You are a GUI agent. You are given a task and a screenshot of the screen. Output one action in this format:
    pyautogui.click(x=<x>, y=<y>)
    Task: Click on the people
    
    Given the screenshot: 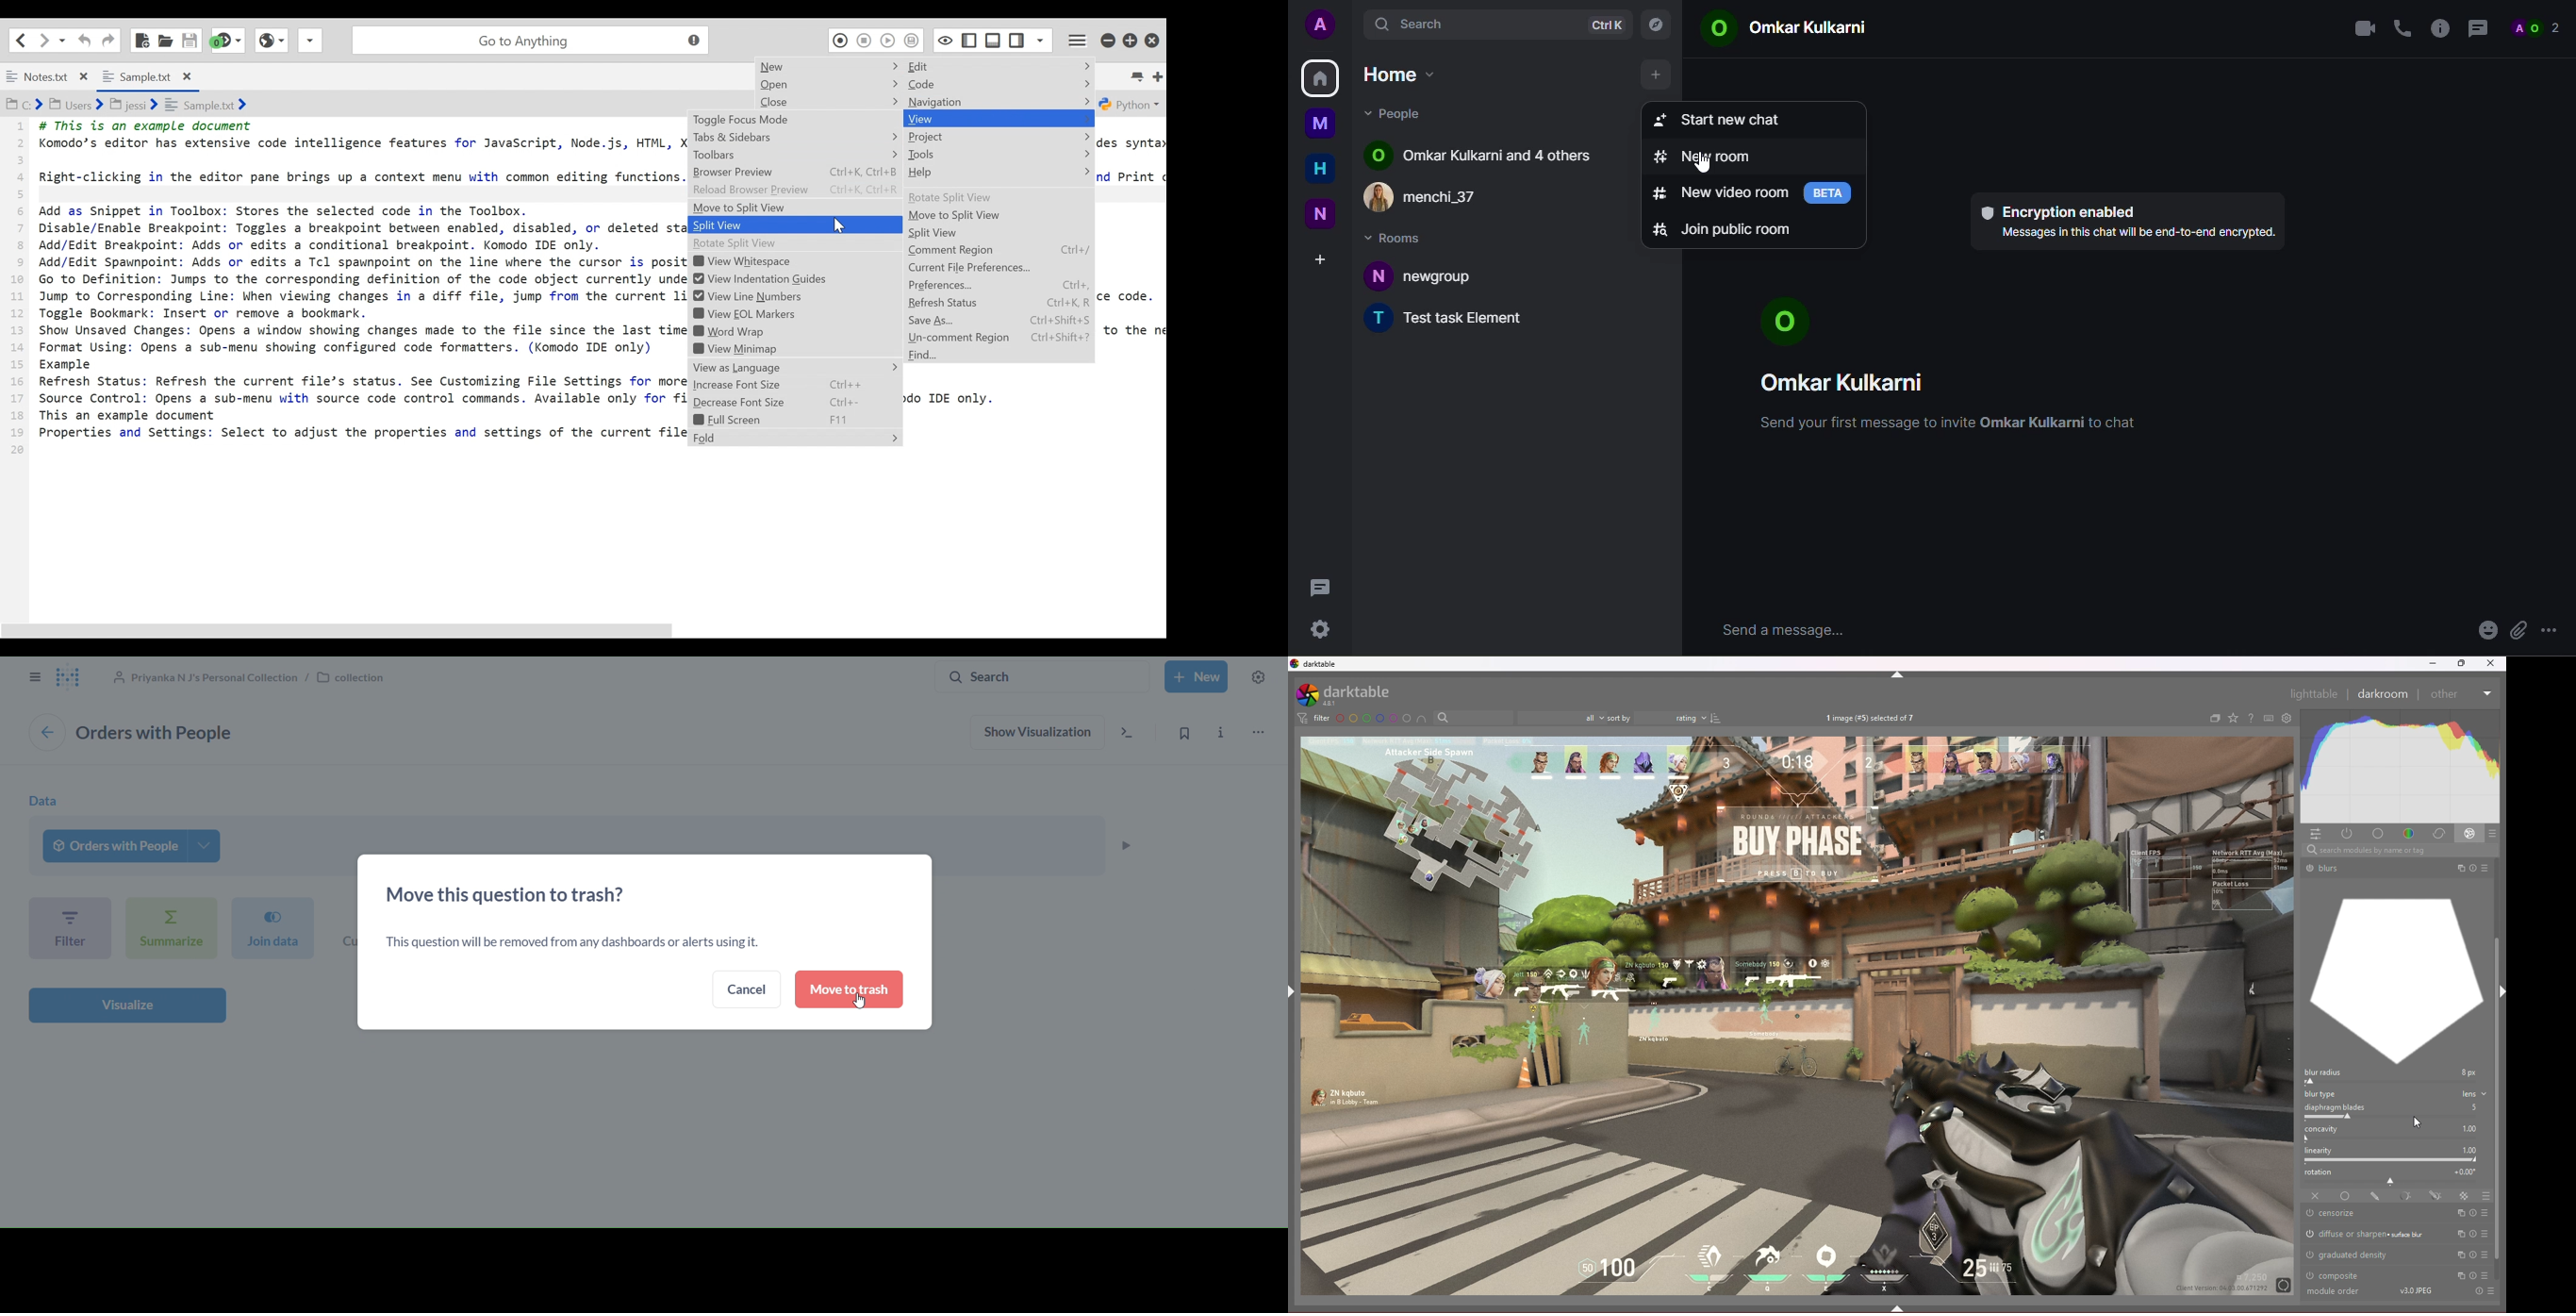 What is the action you would take?
    pyautogui.click(x=2536, y=26)
    